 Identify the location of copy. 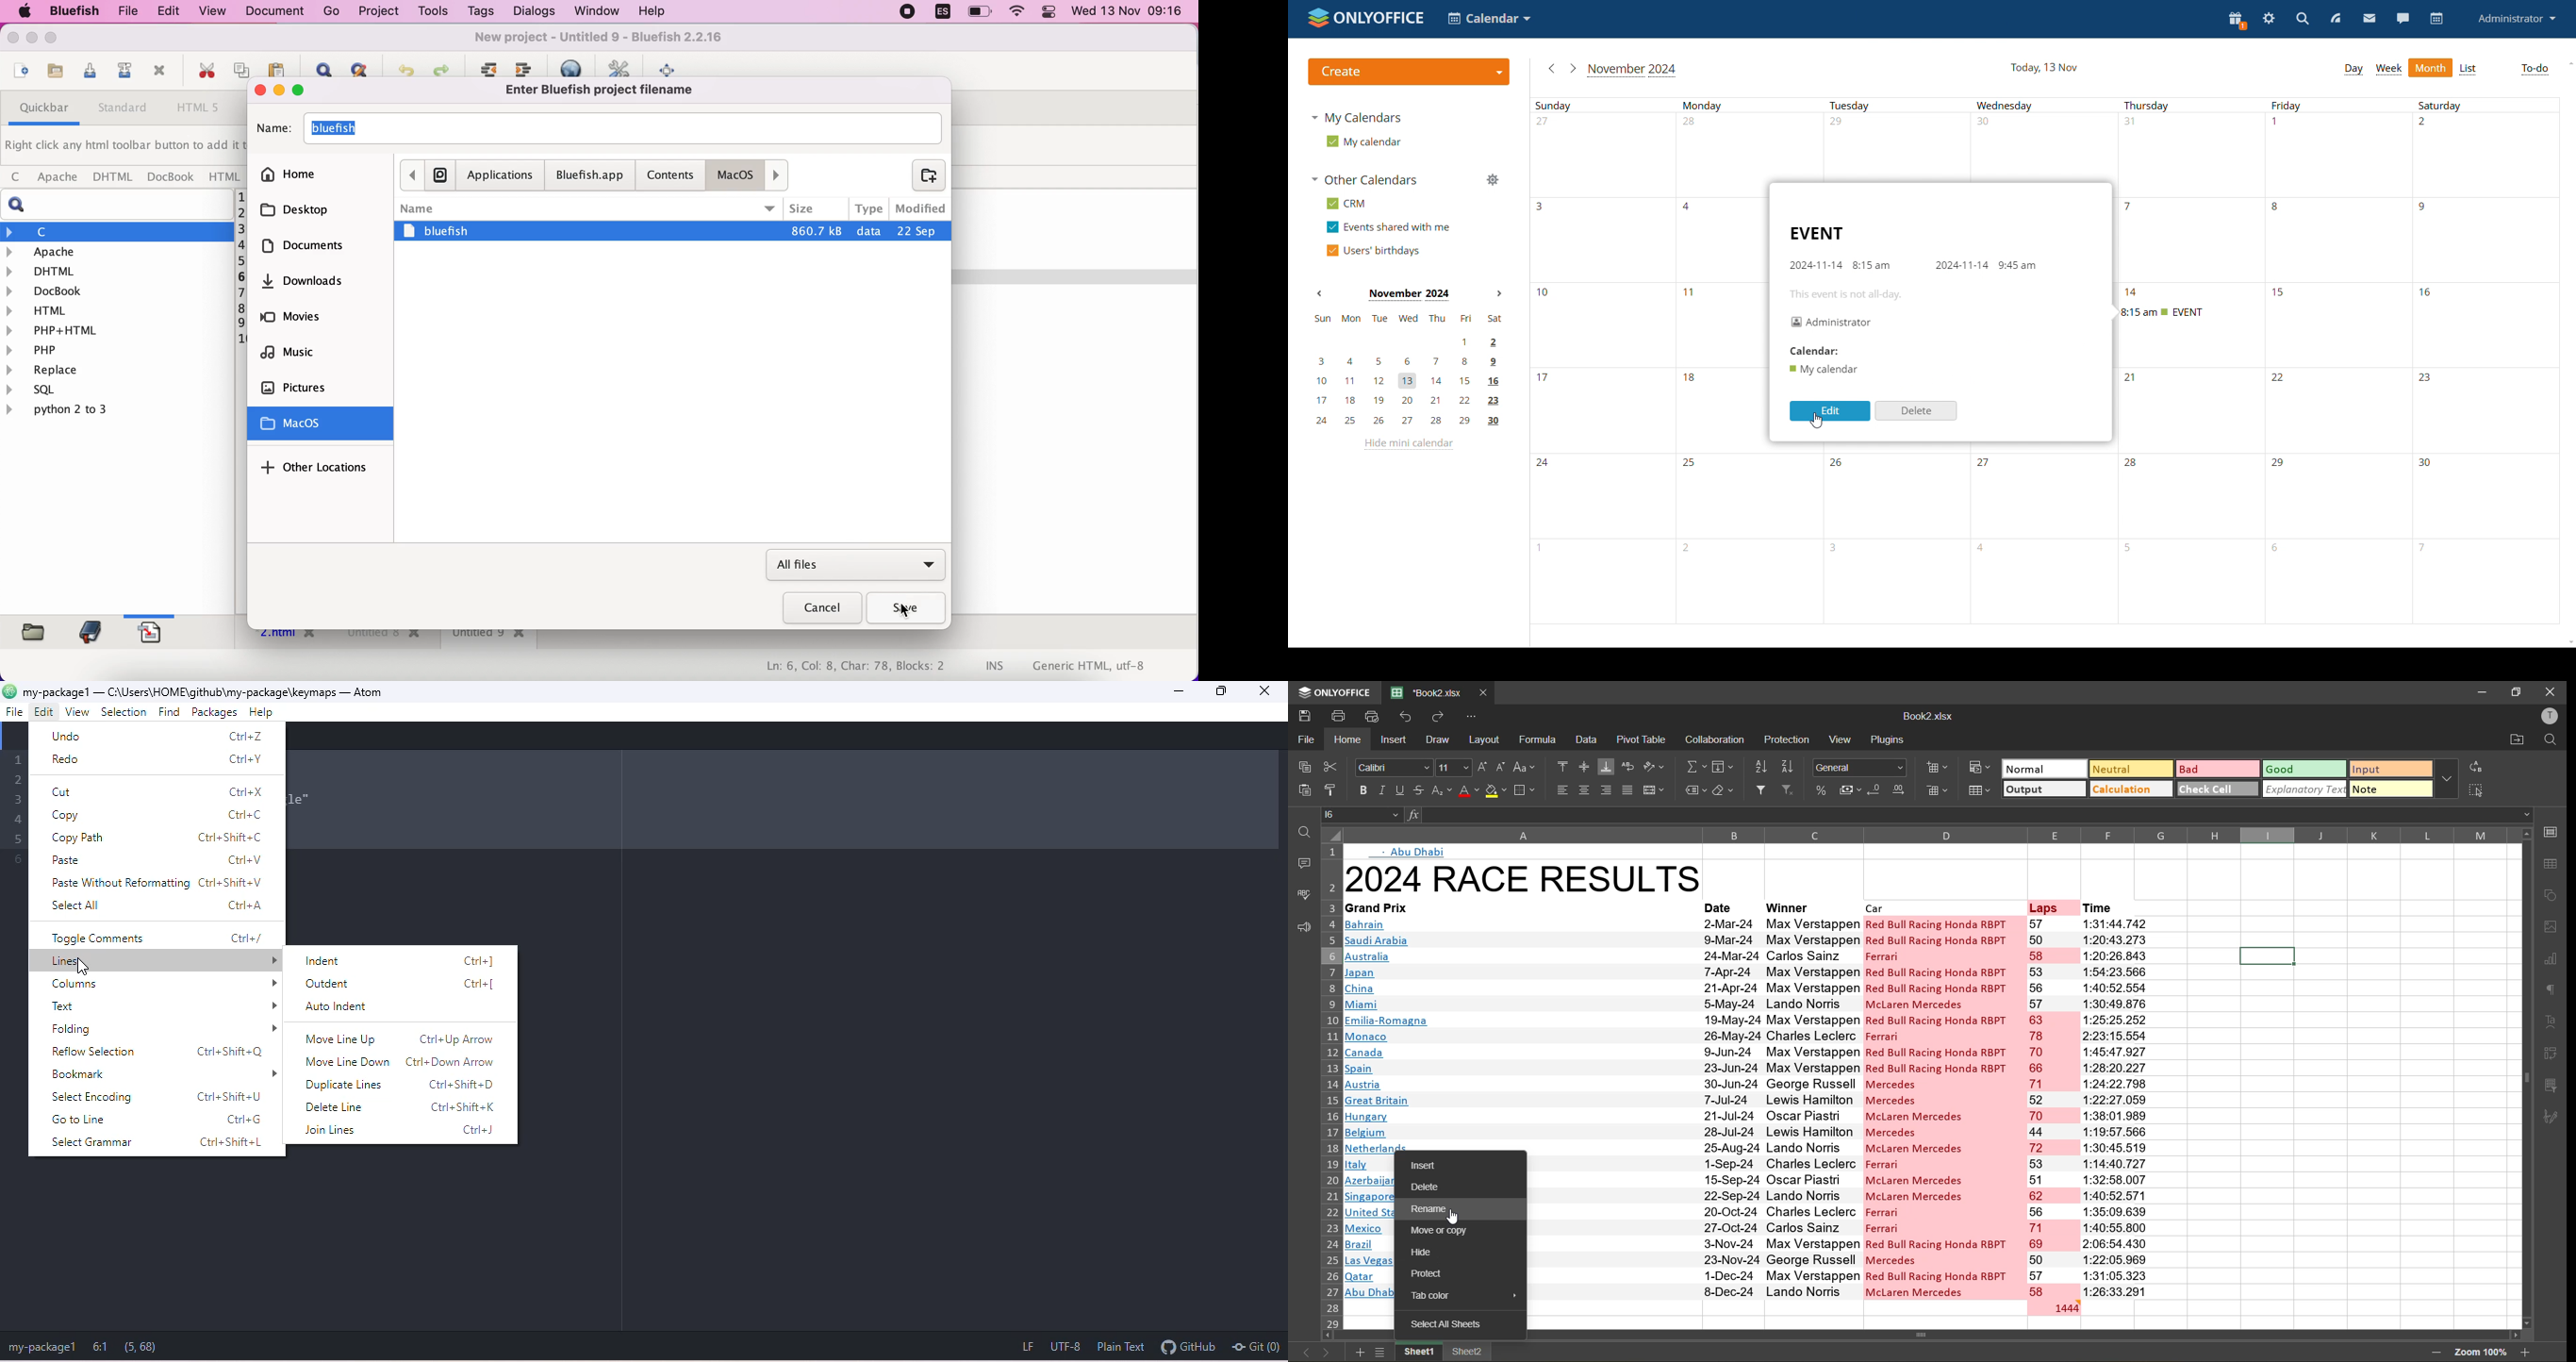
(243, 66).